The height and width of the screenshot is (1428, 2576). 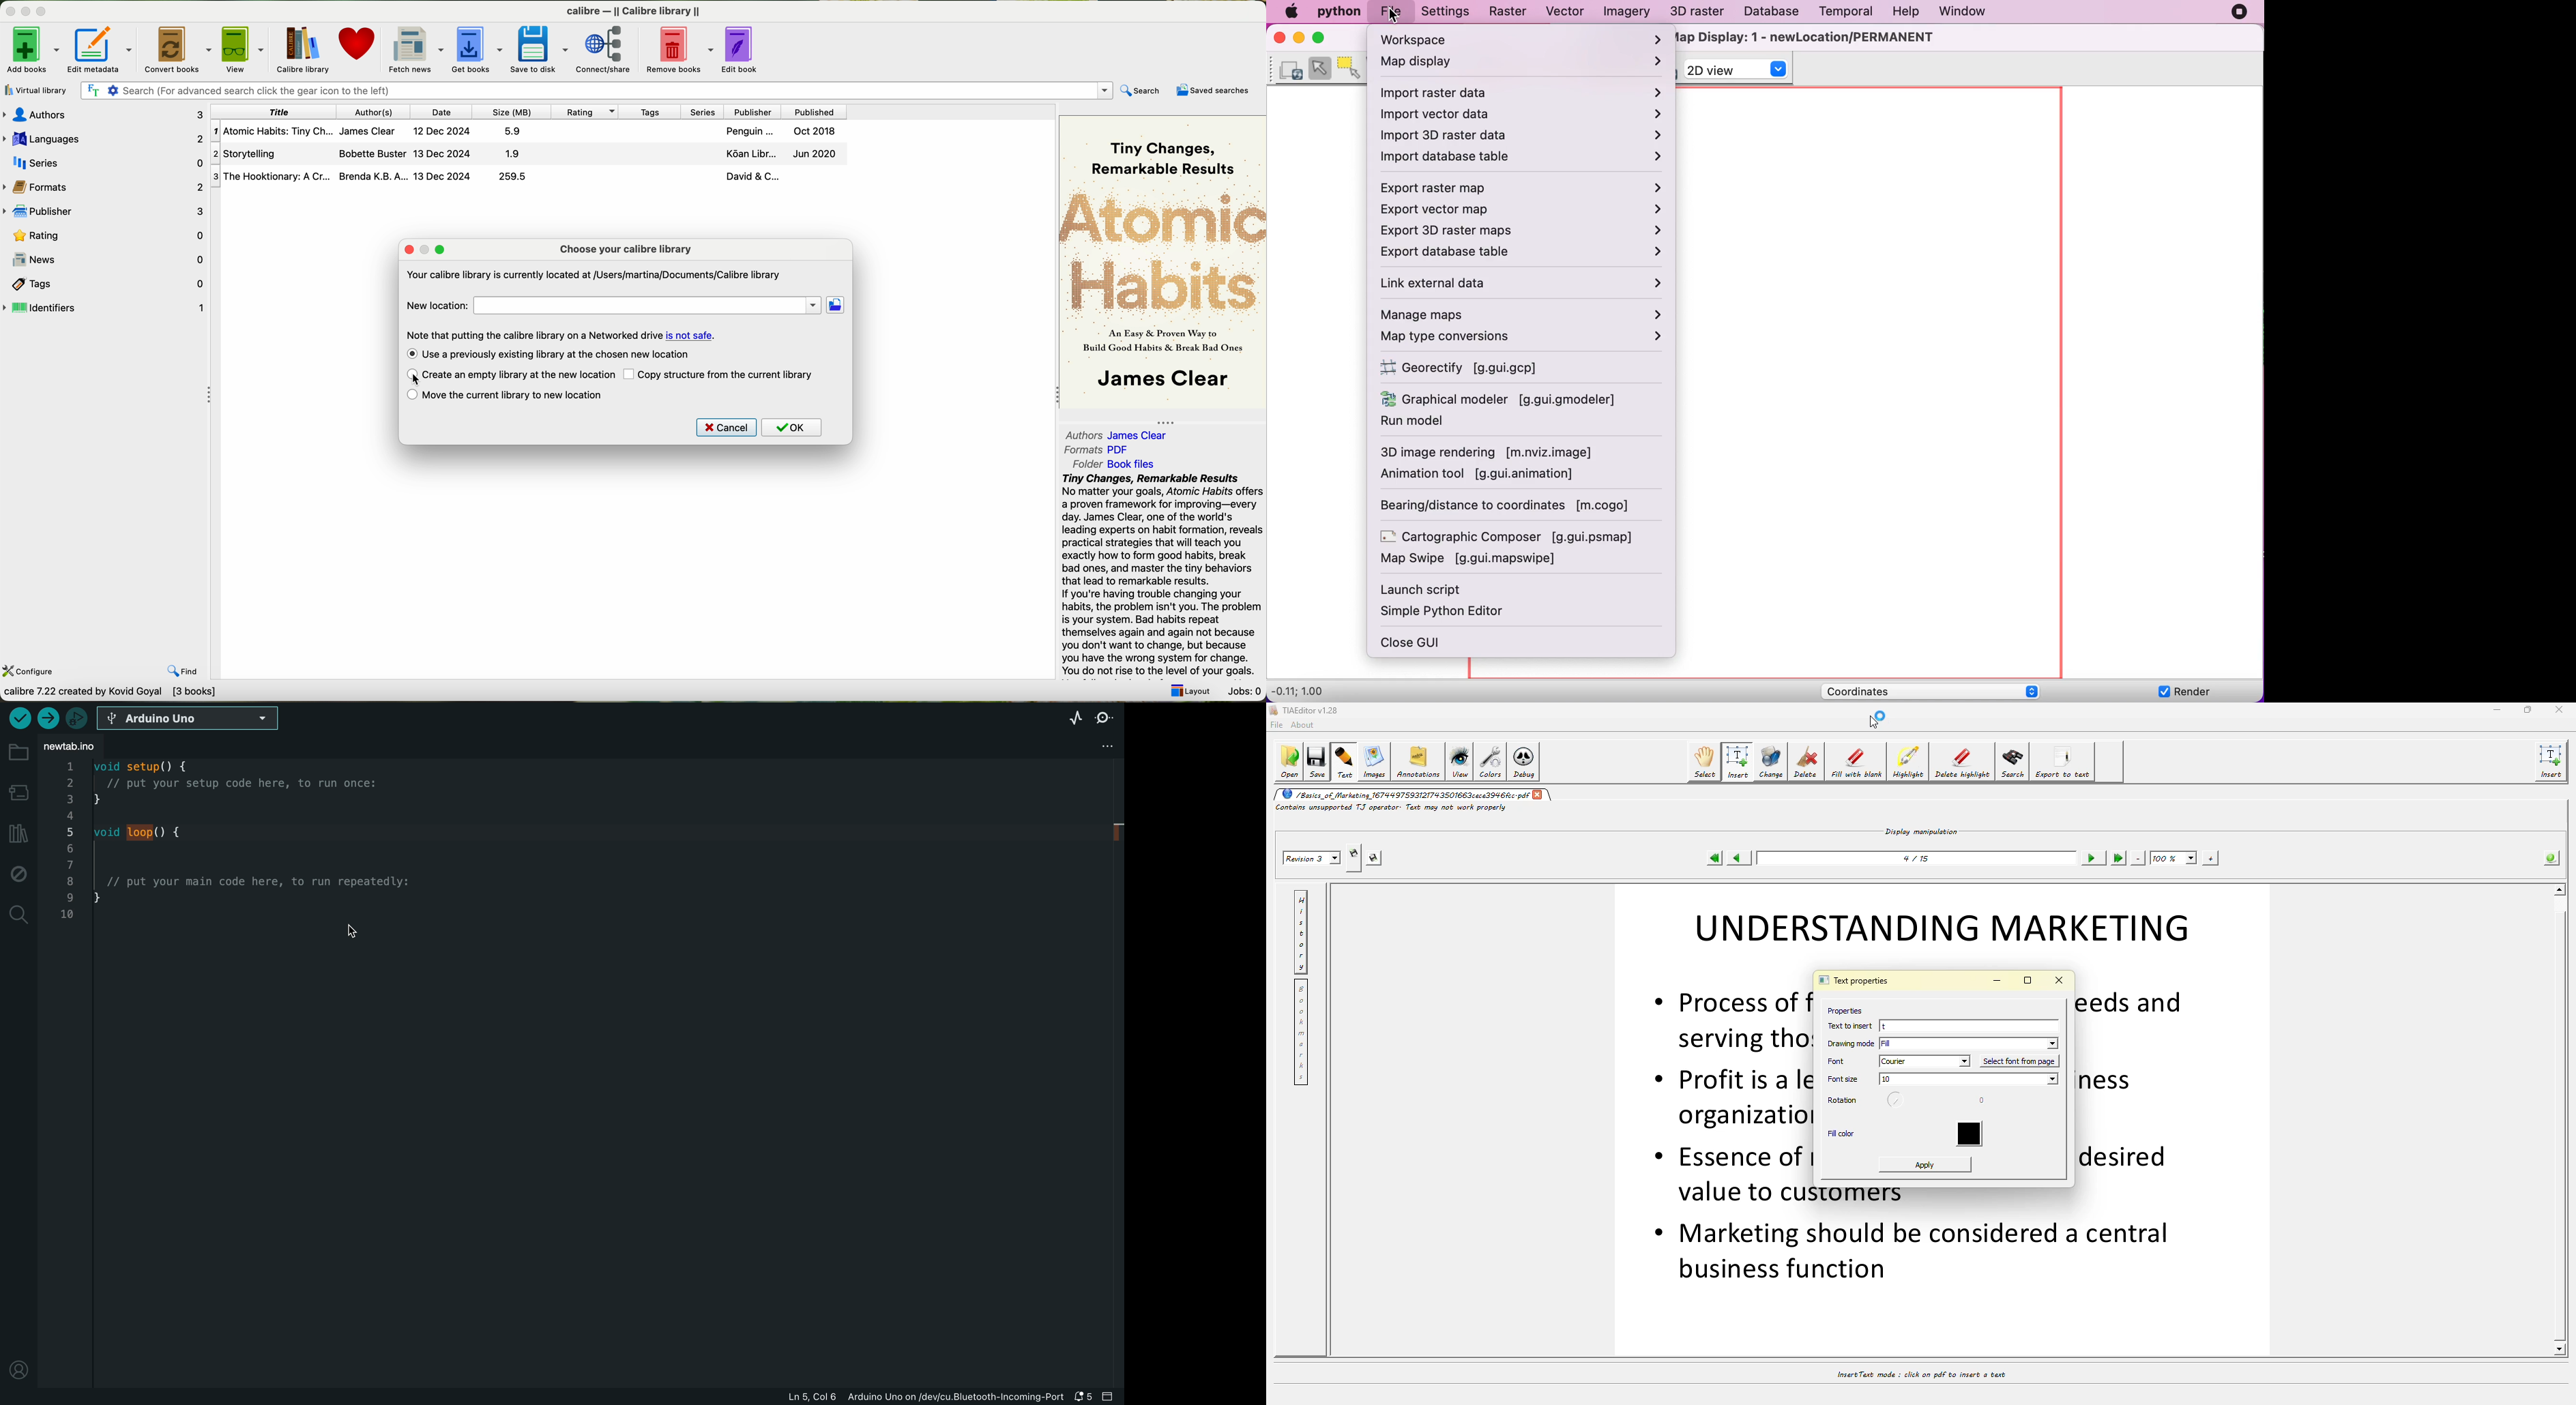 I want to click on news, so click(x=104, y=259).